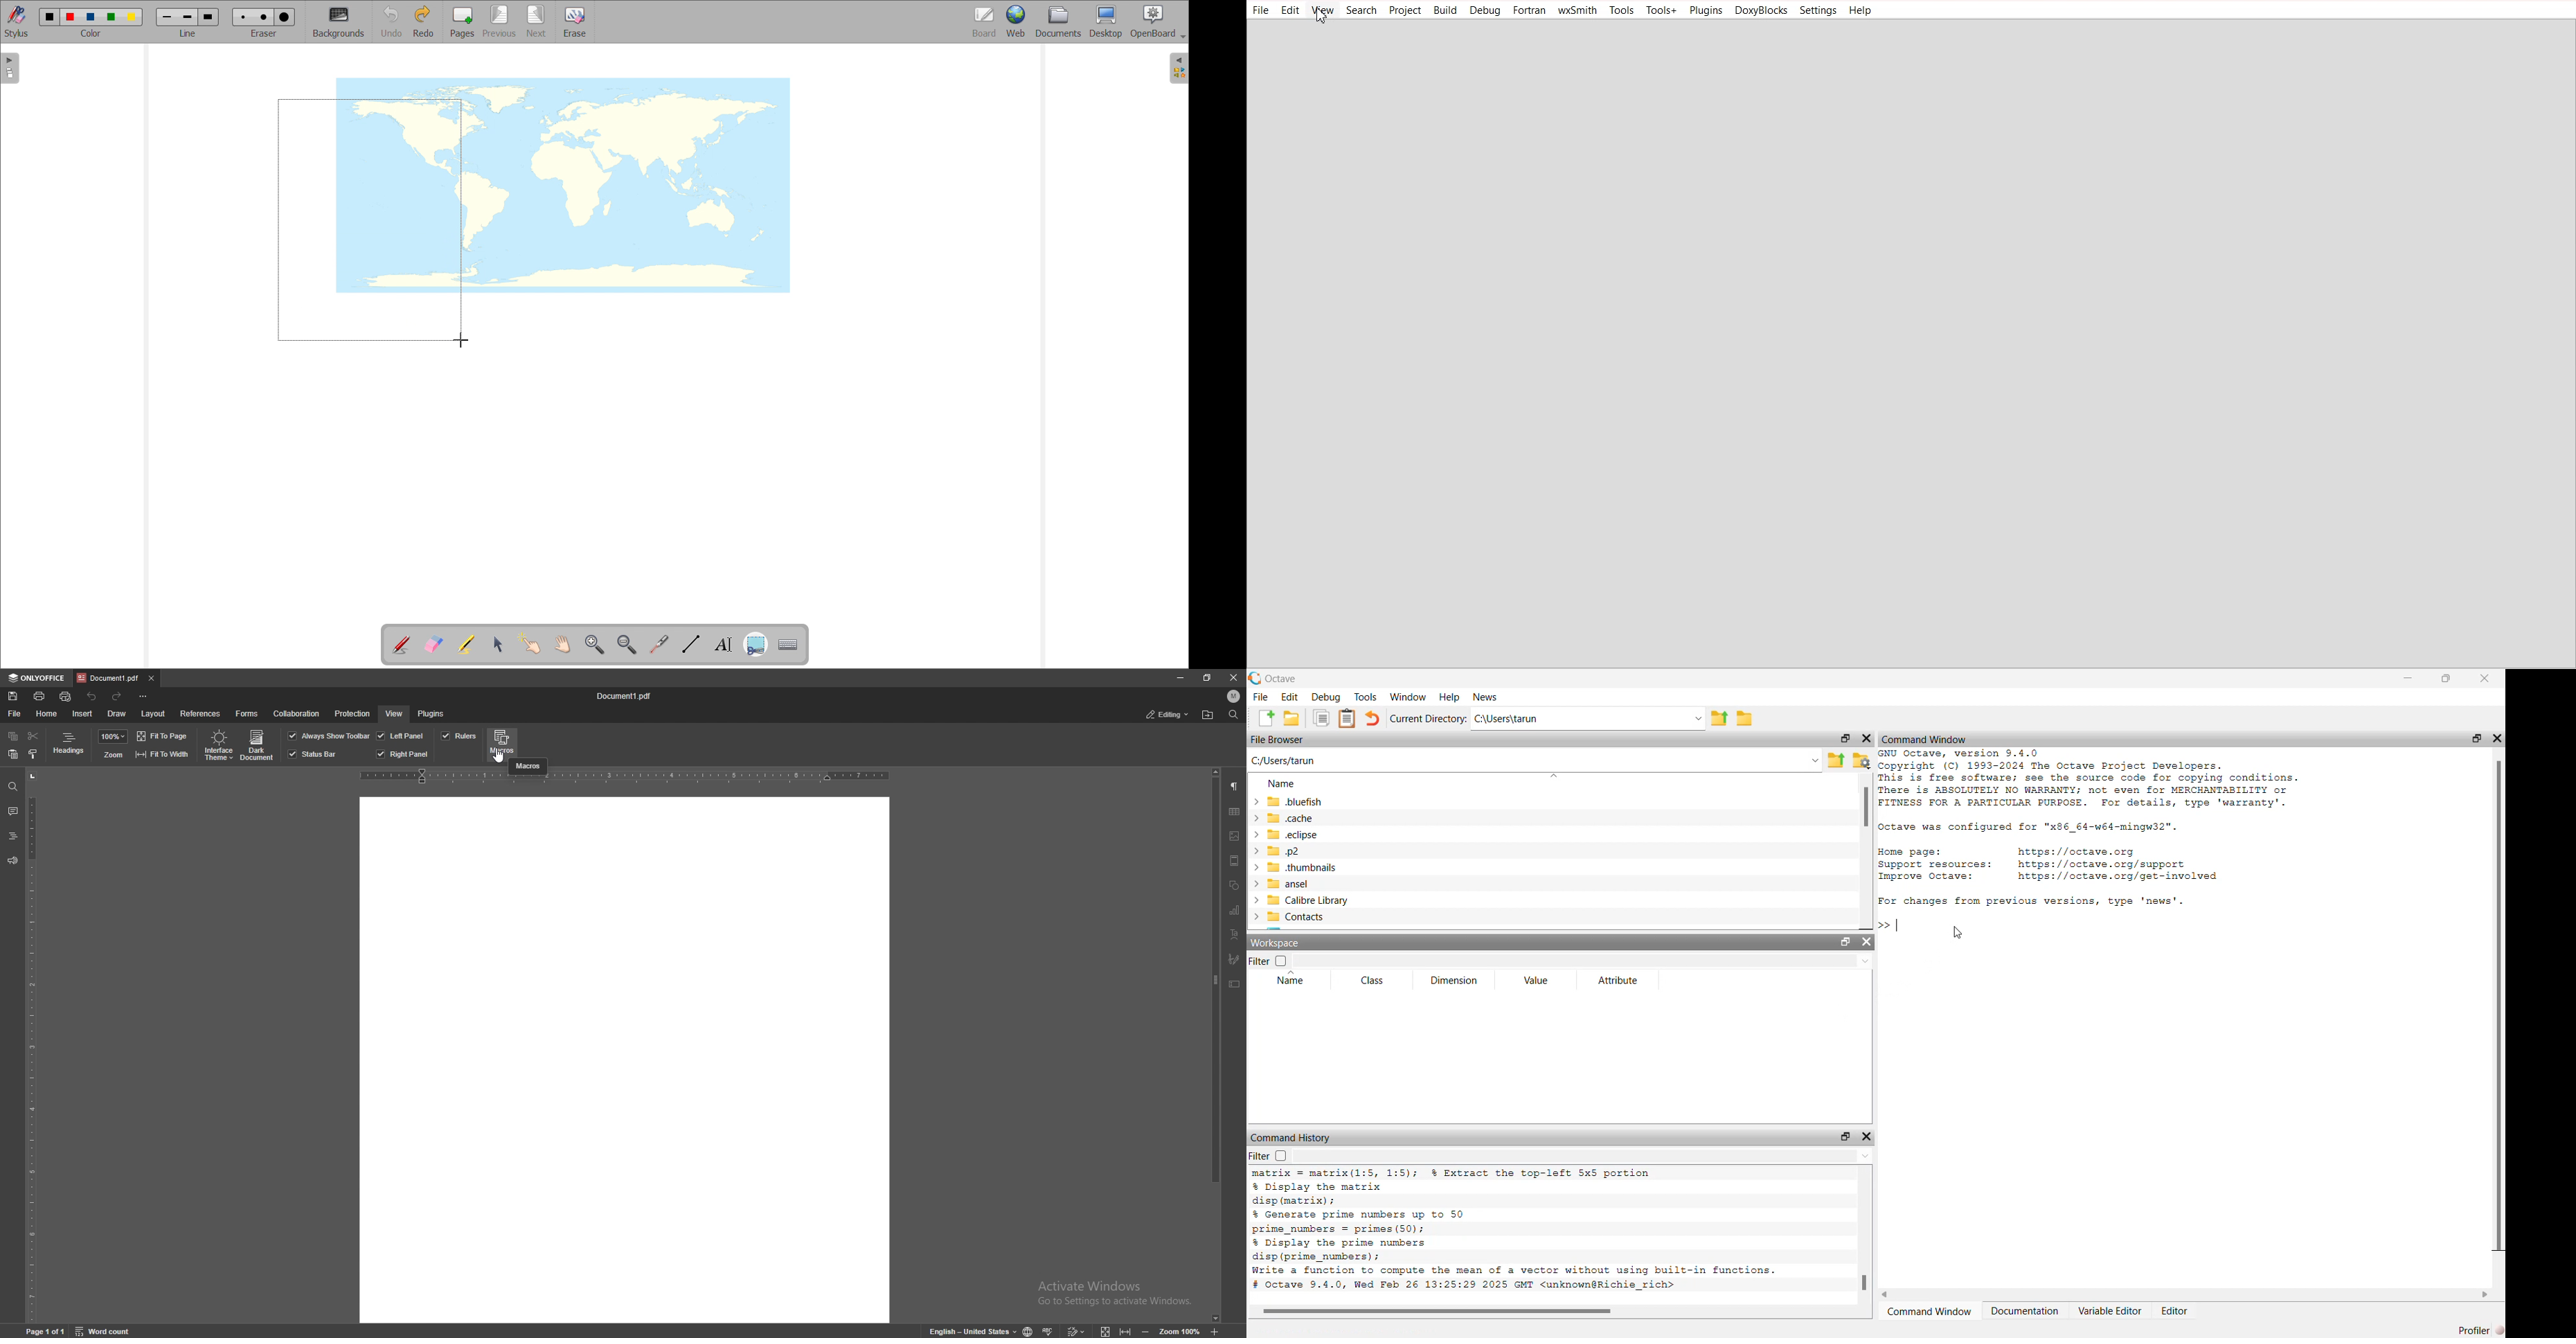 The width and height of the screenshot is (2576, 1344). What do you see at coordinates (1284, 851) in the screenshot?
I see `.p2` at bounding box center [1284, 851].